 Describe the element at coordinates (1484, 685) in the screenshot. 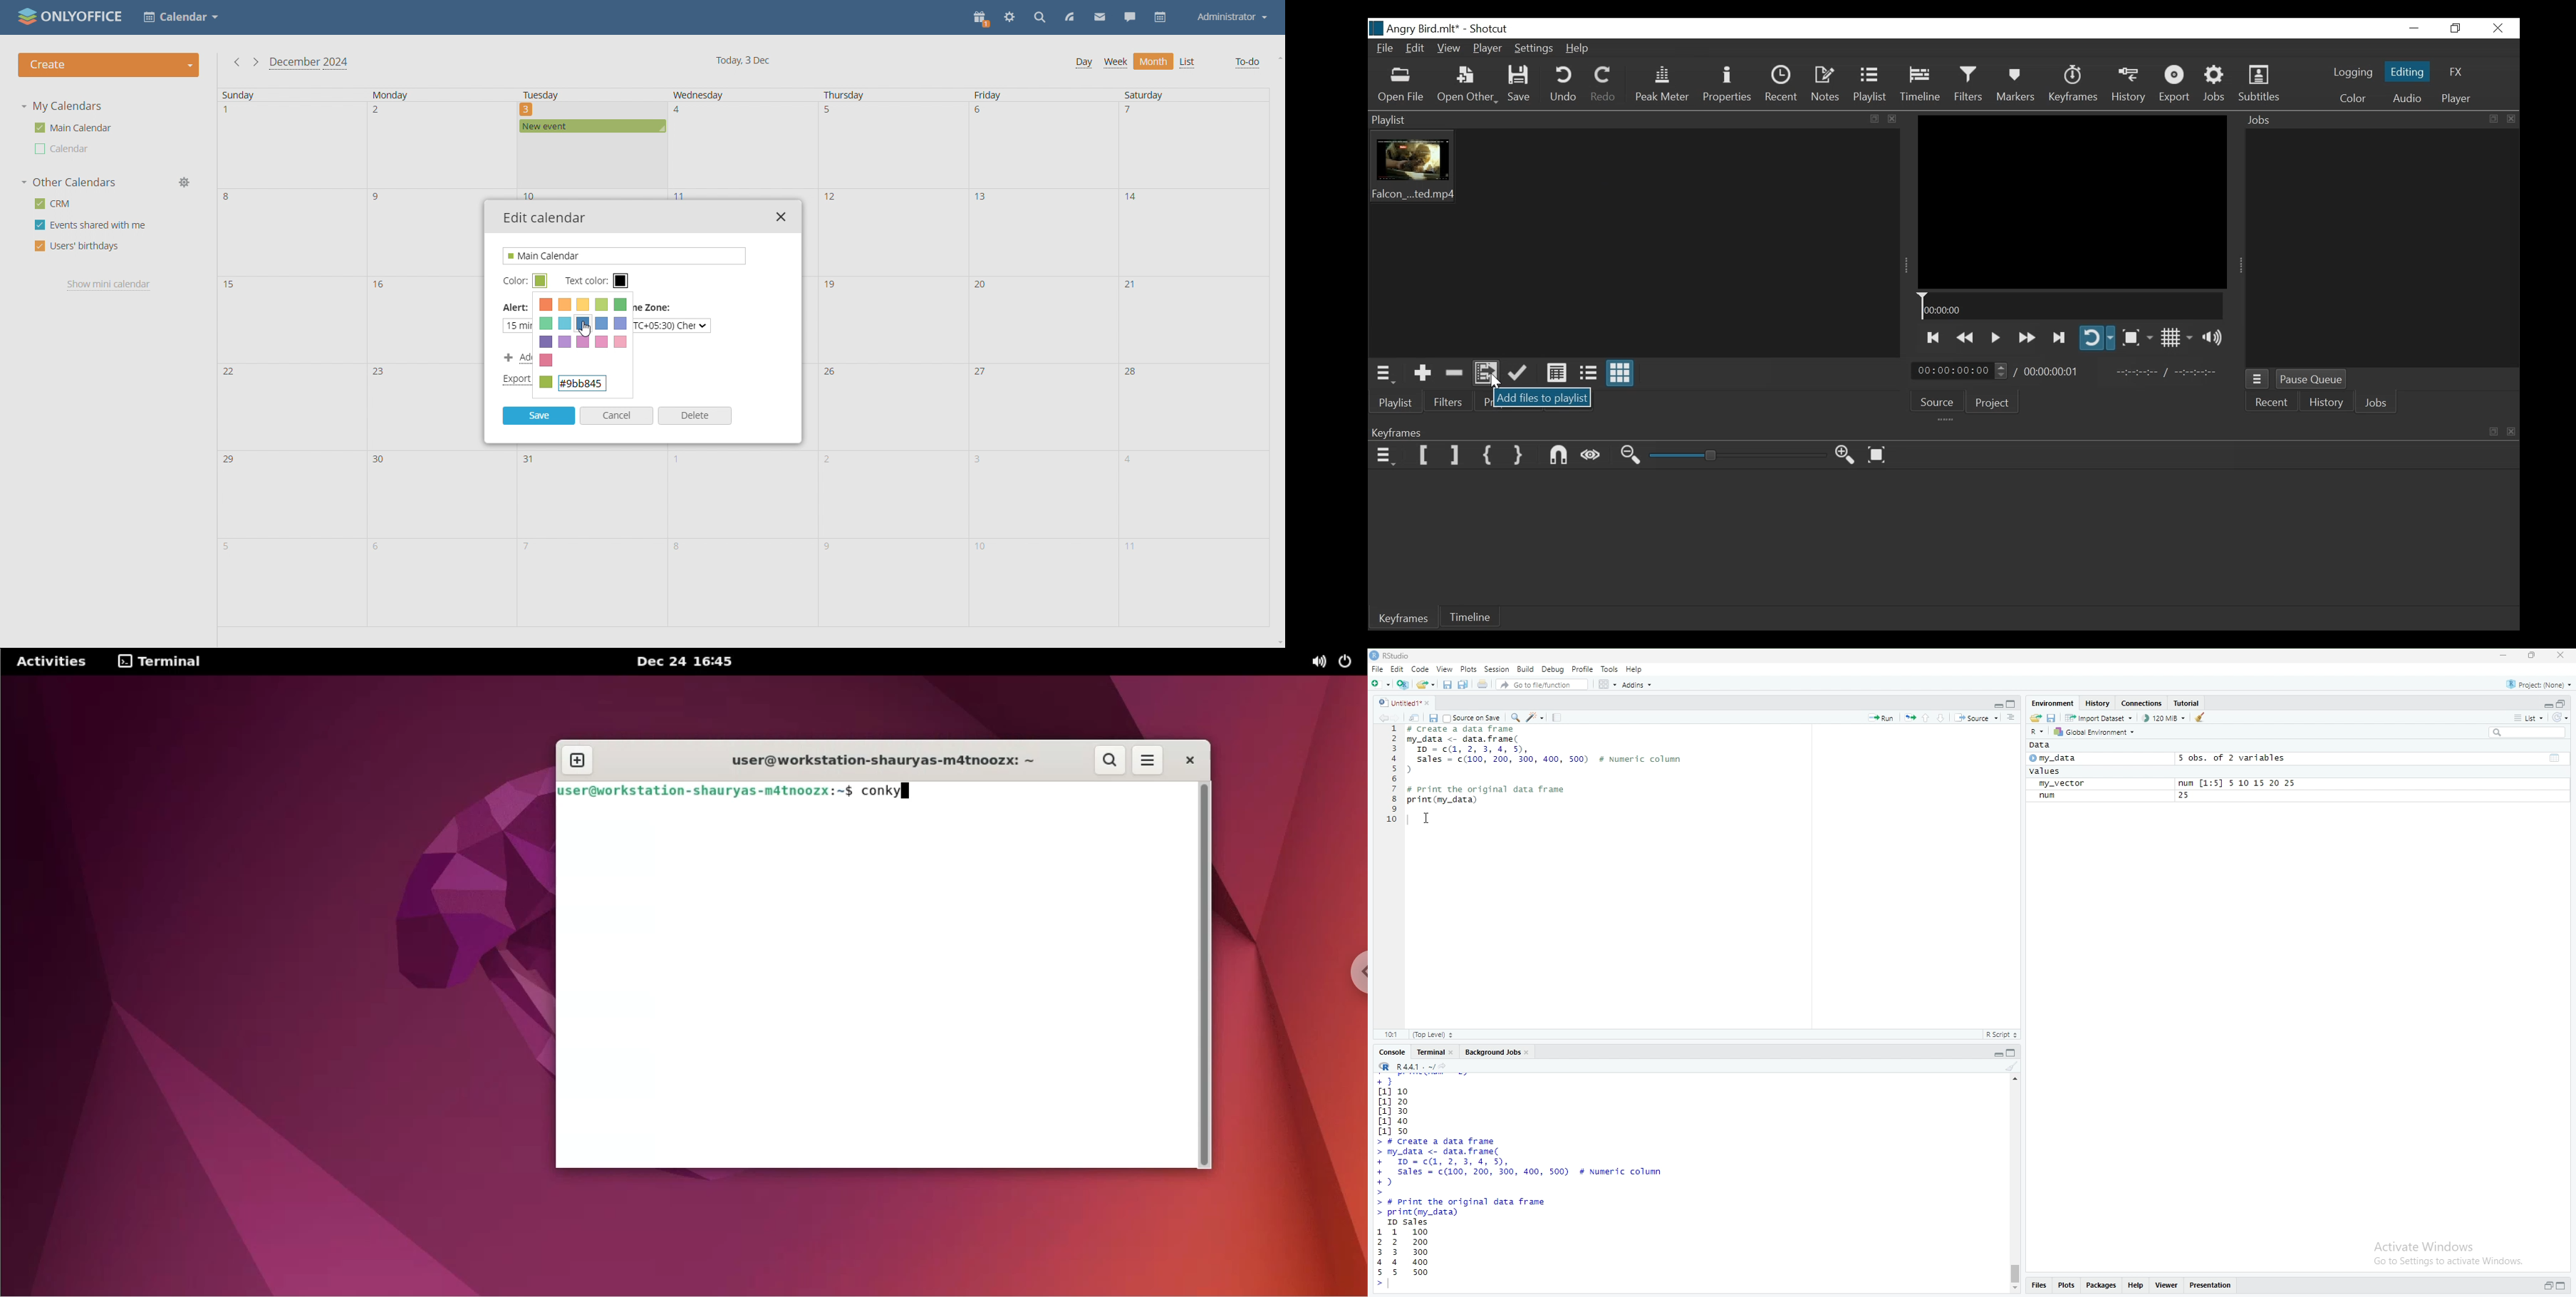

I see `print the current file` at that location.